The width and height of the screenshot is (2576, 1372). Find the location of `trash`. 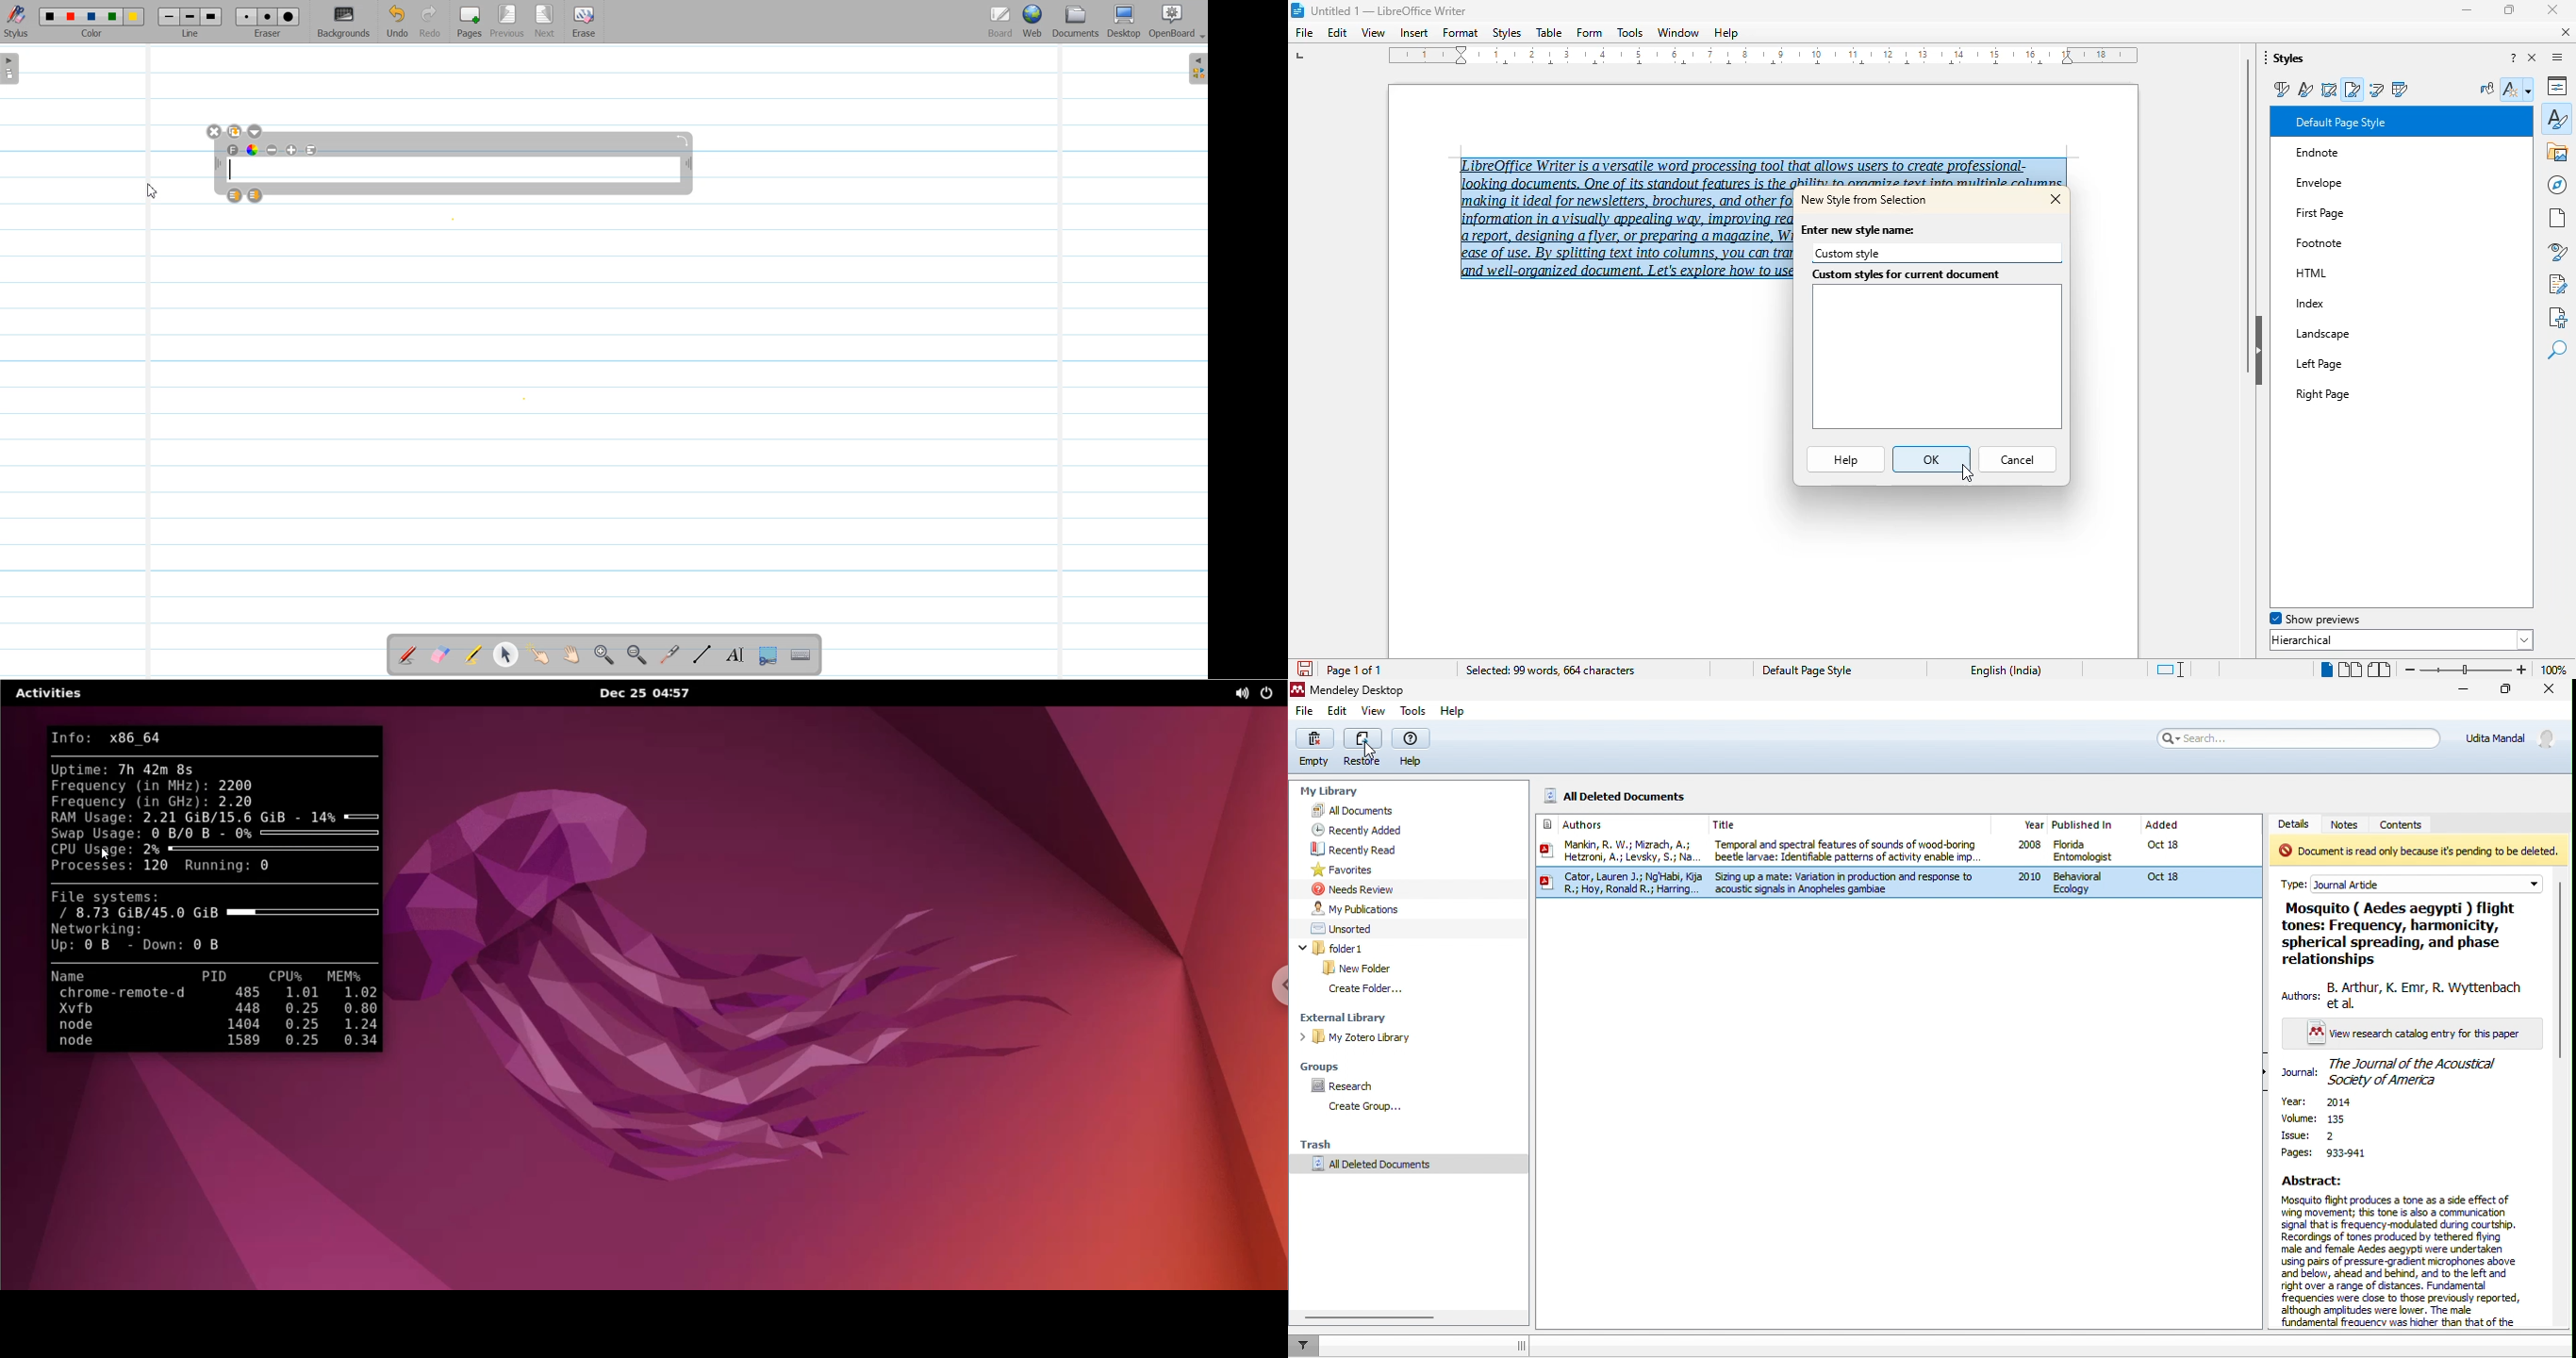

trash is located at coordinates (1327, 1141).